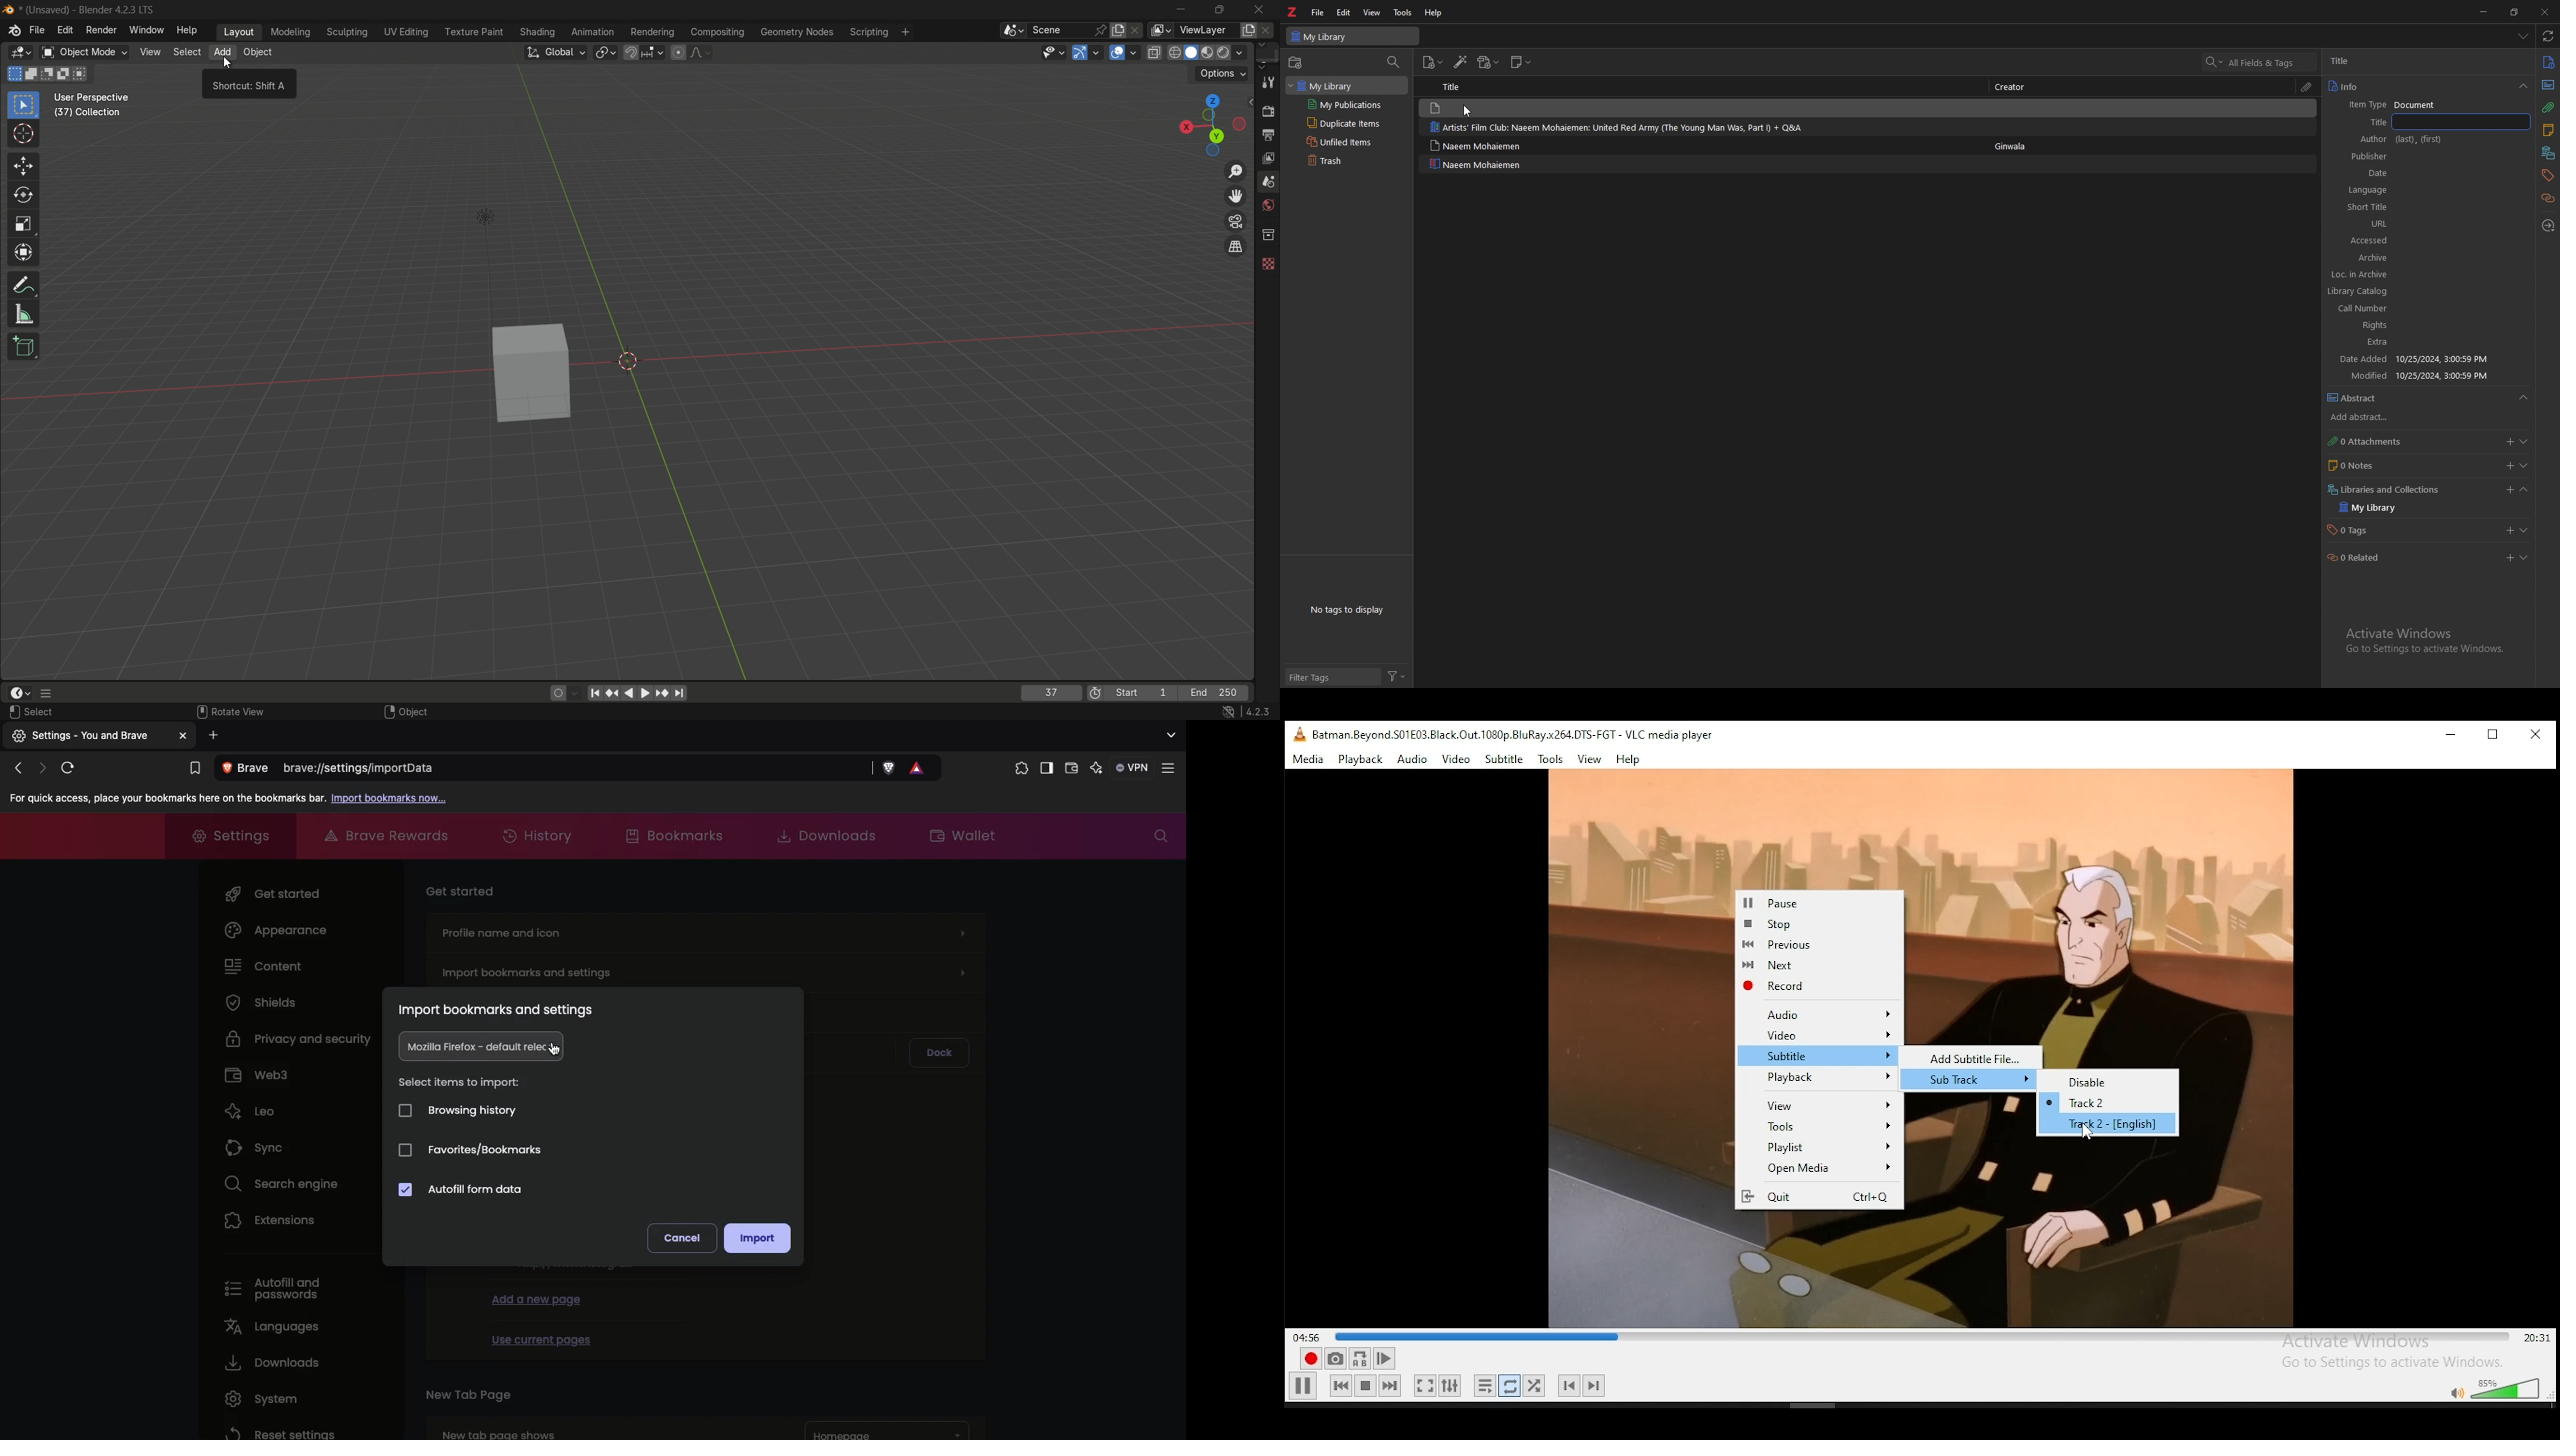 The image size is (2576, 1456). I want to click on info, so click(2417, 87).